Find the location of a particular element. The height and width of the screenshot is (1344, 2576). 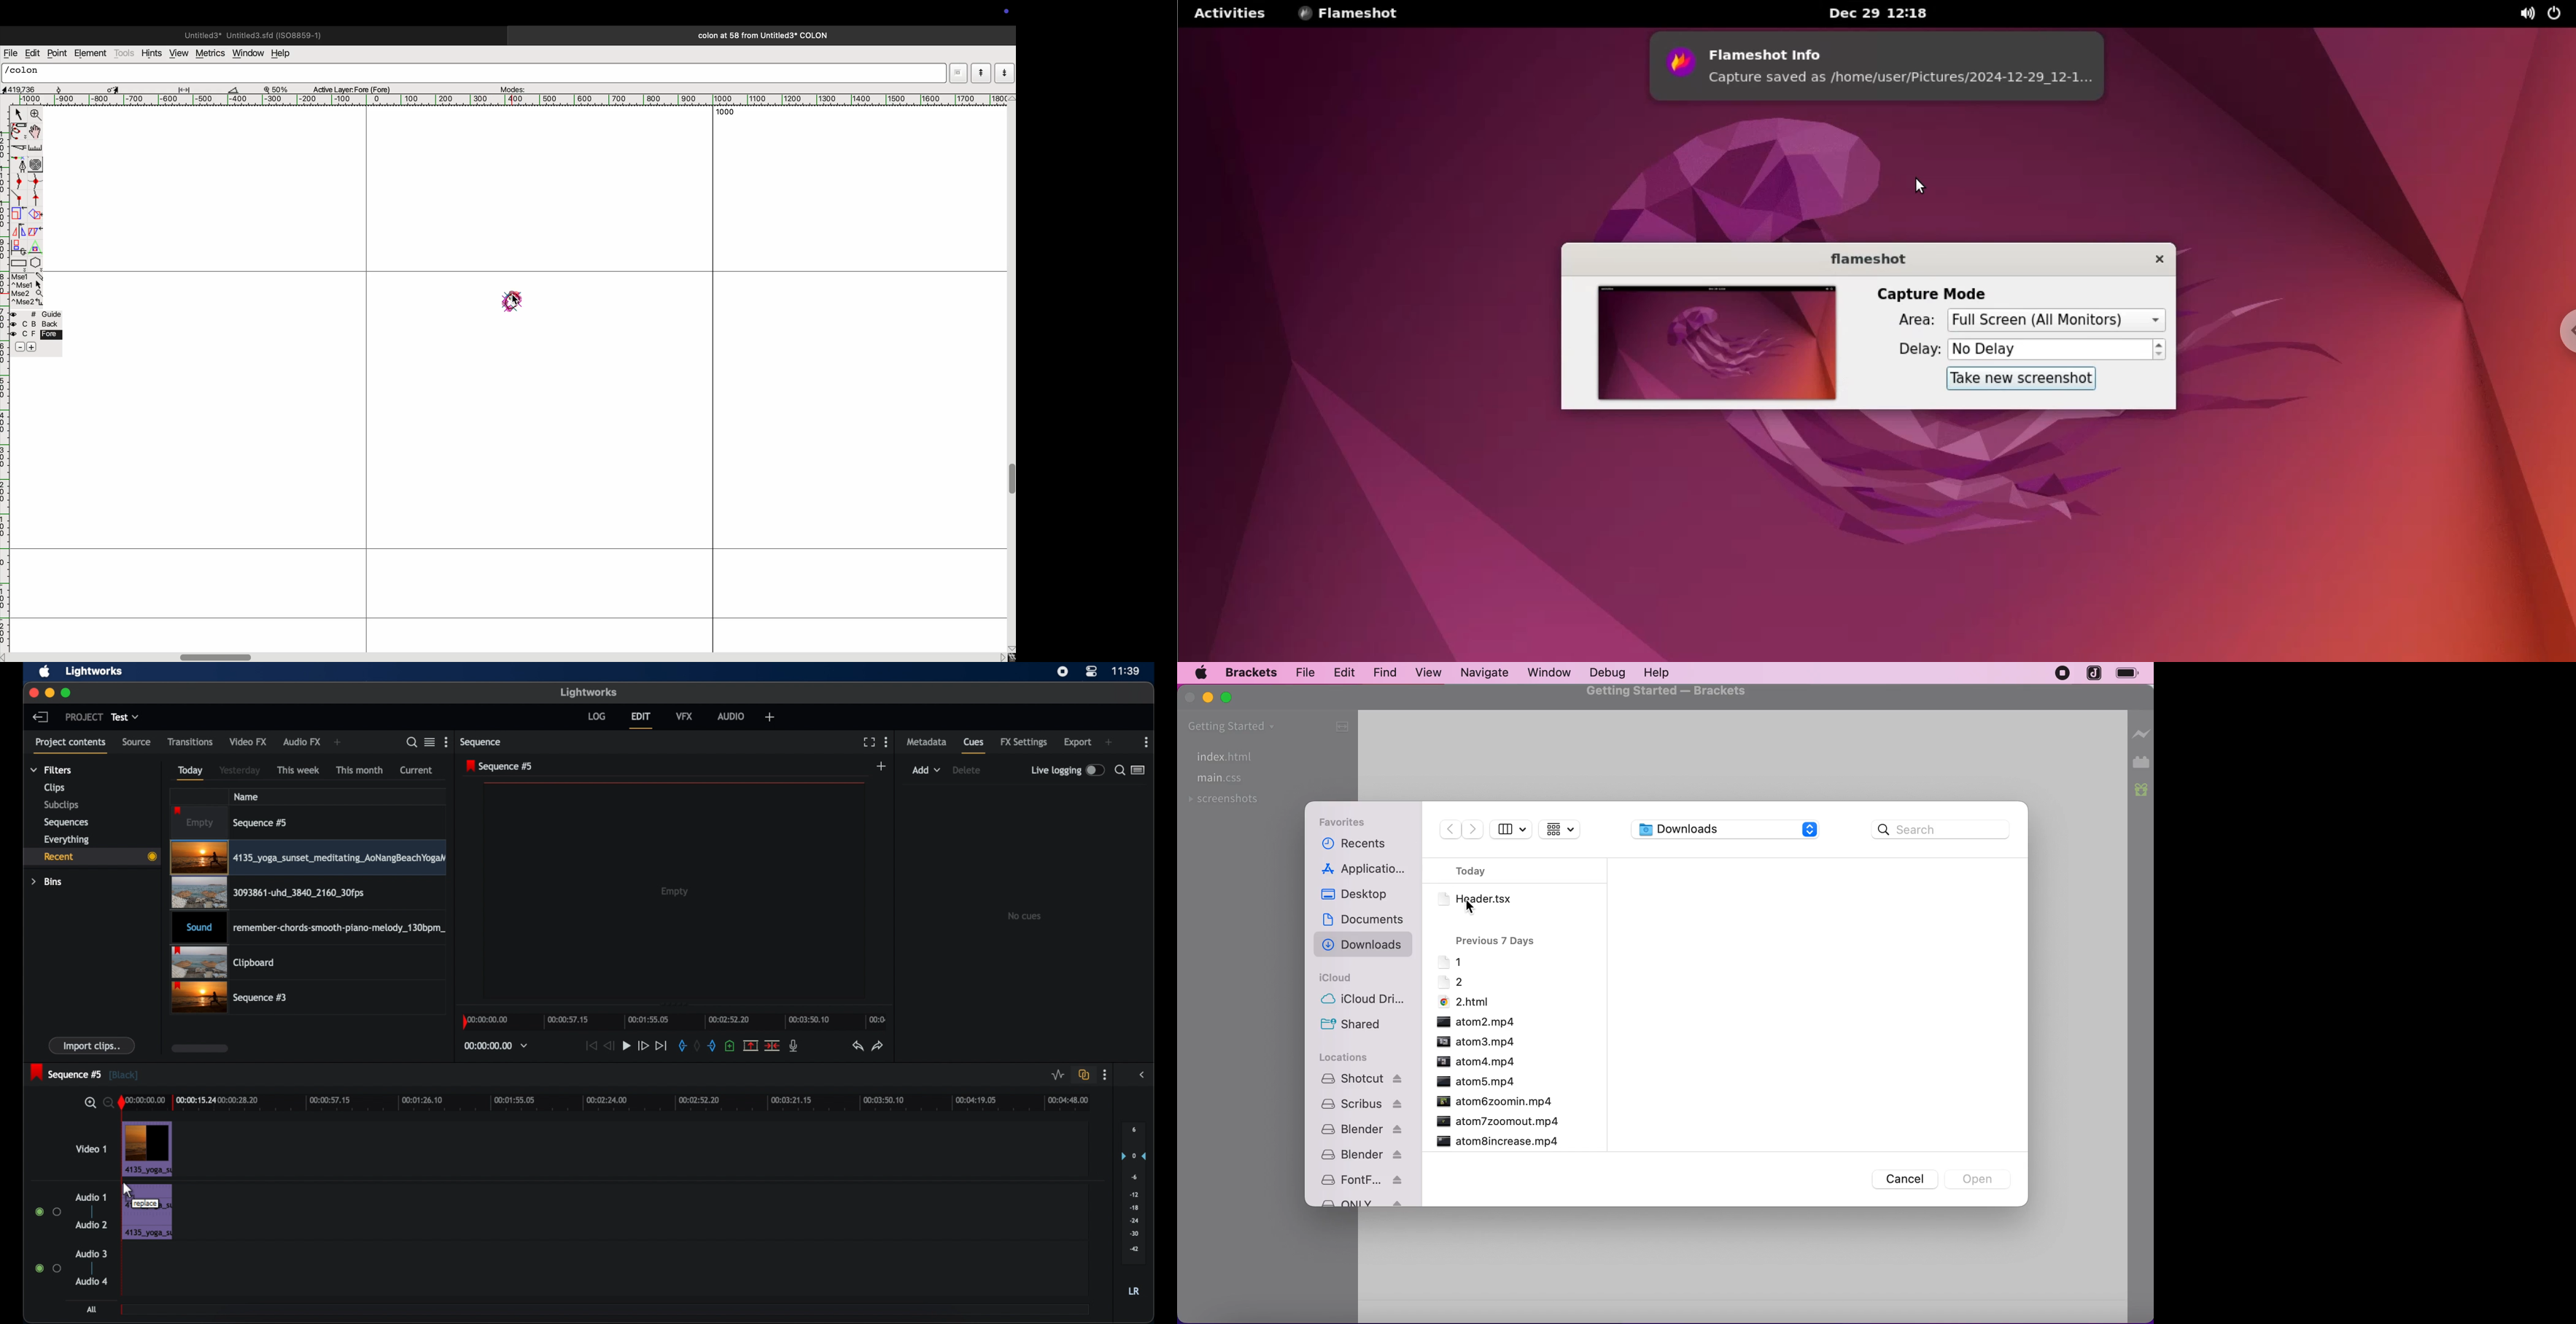

clear marks is located at coordinates (696, 1045).